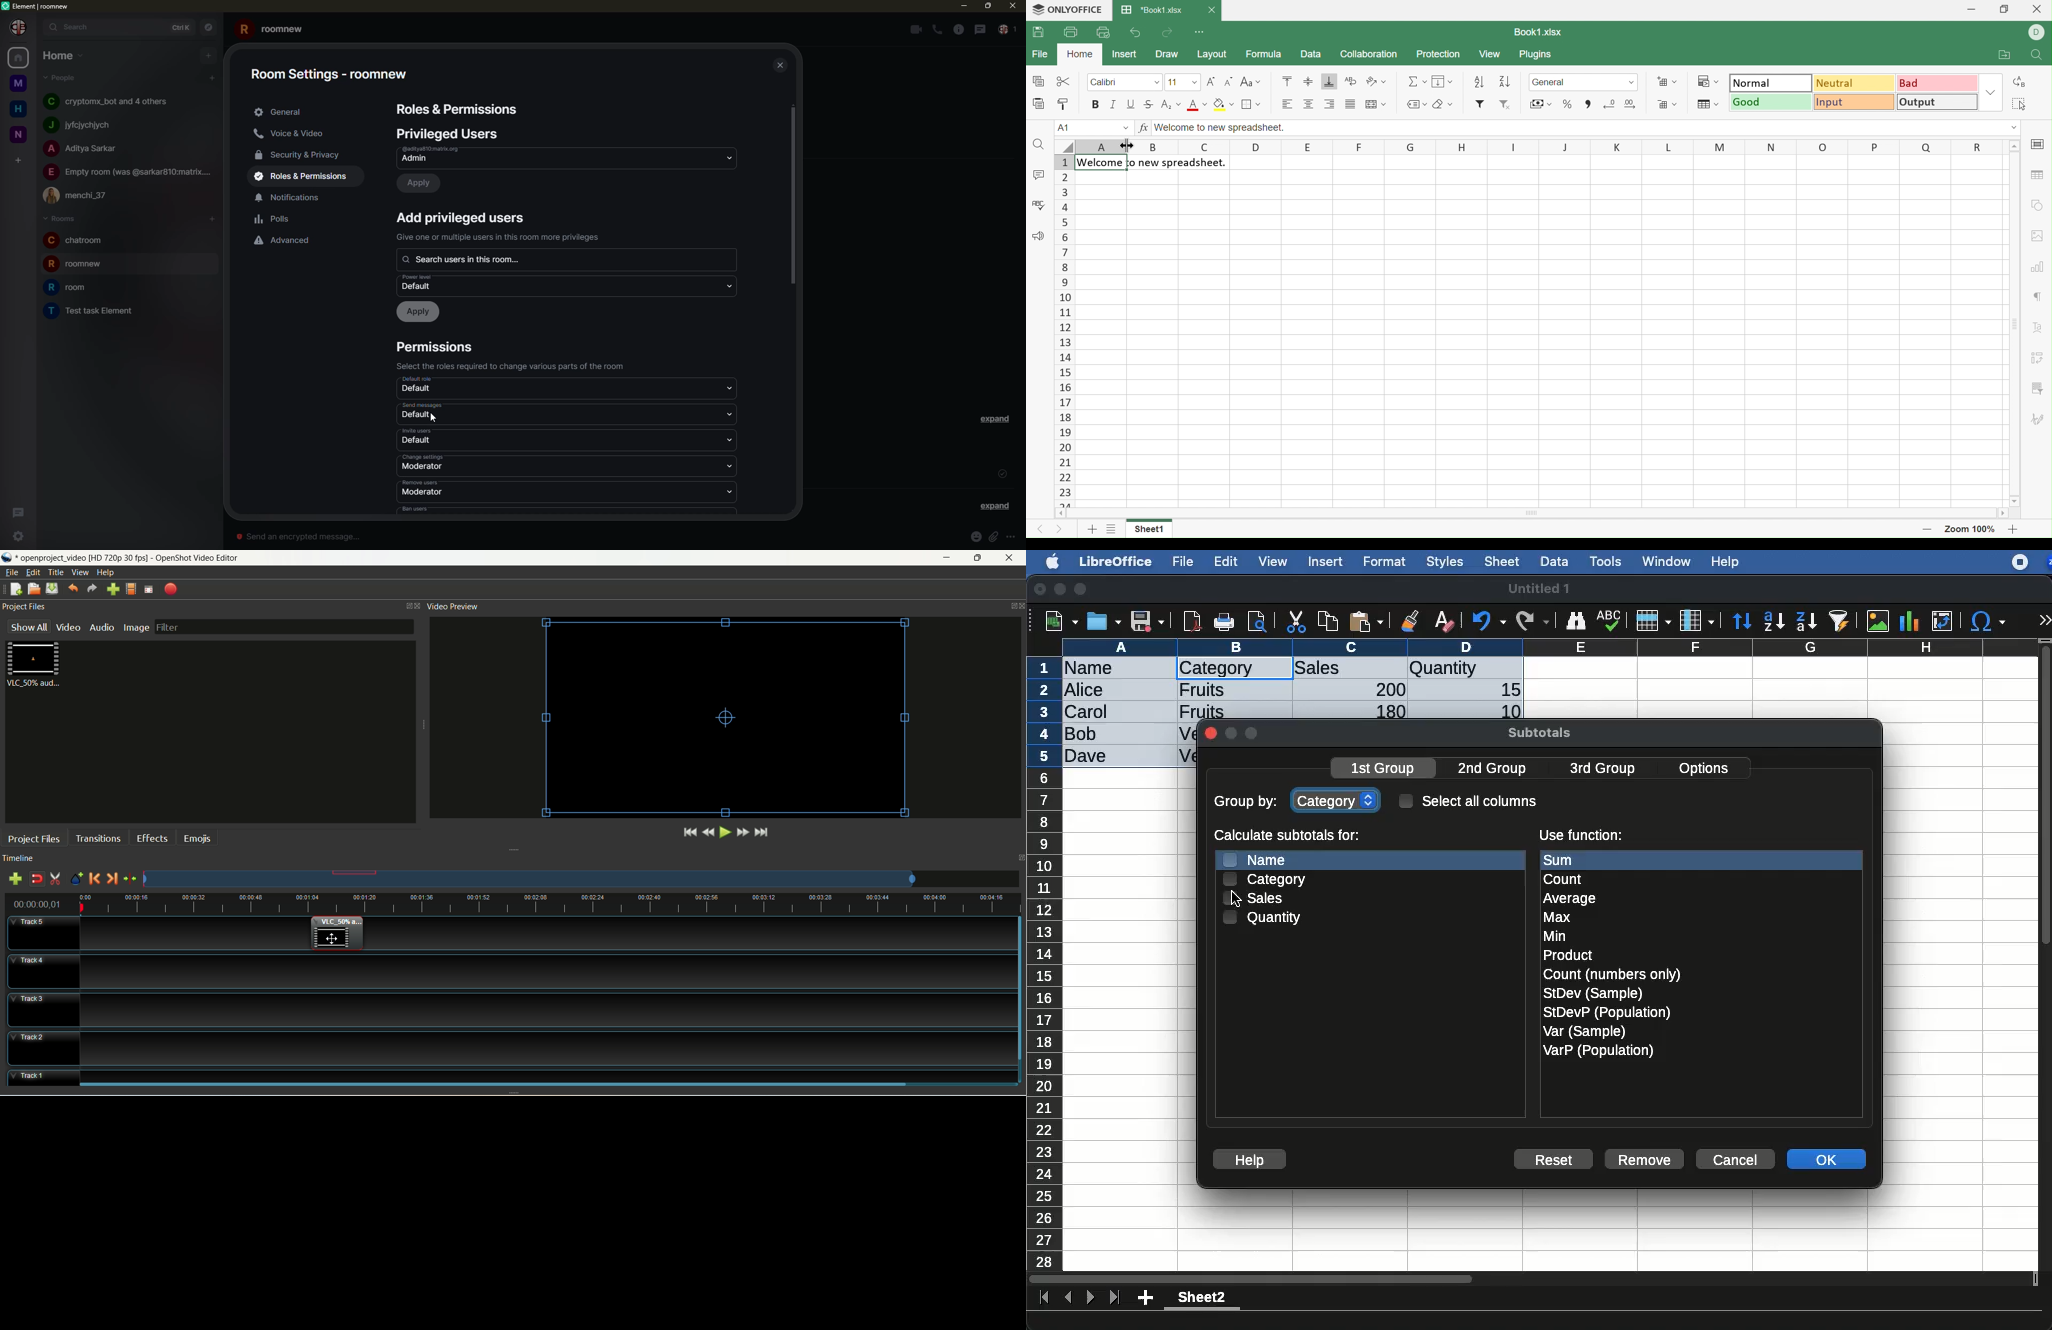 This screenshot has width=2072, height=1344. Describe the element at coordinates (1002, 473) in the screenshot. I see `sent` at that location.